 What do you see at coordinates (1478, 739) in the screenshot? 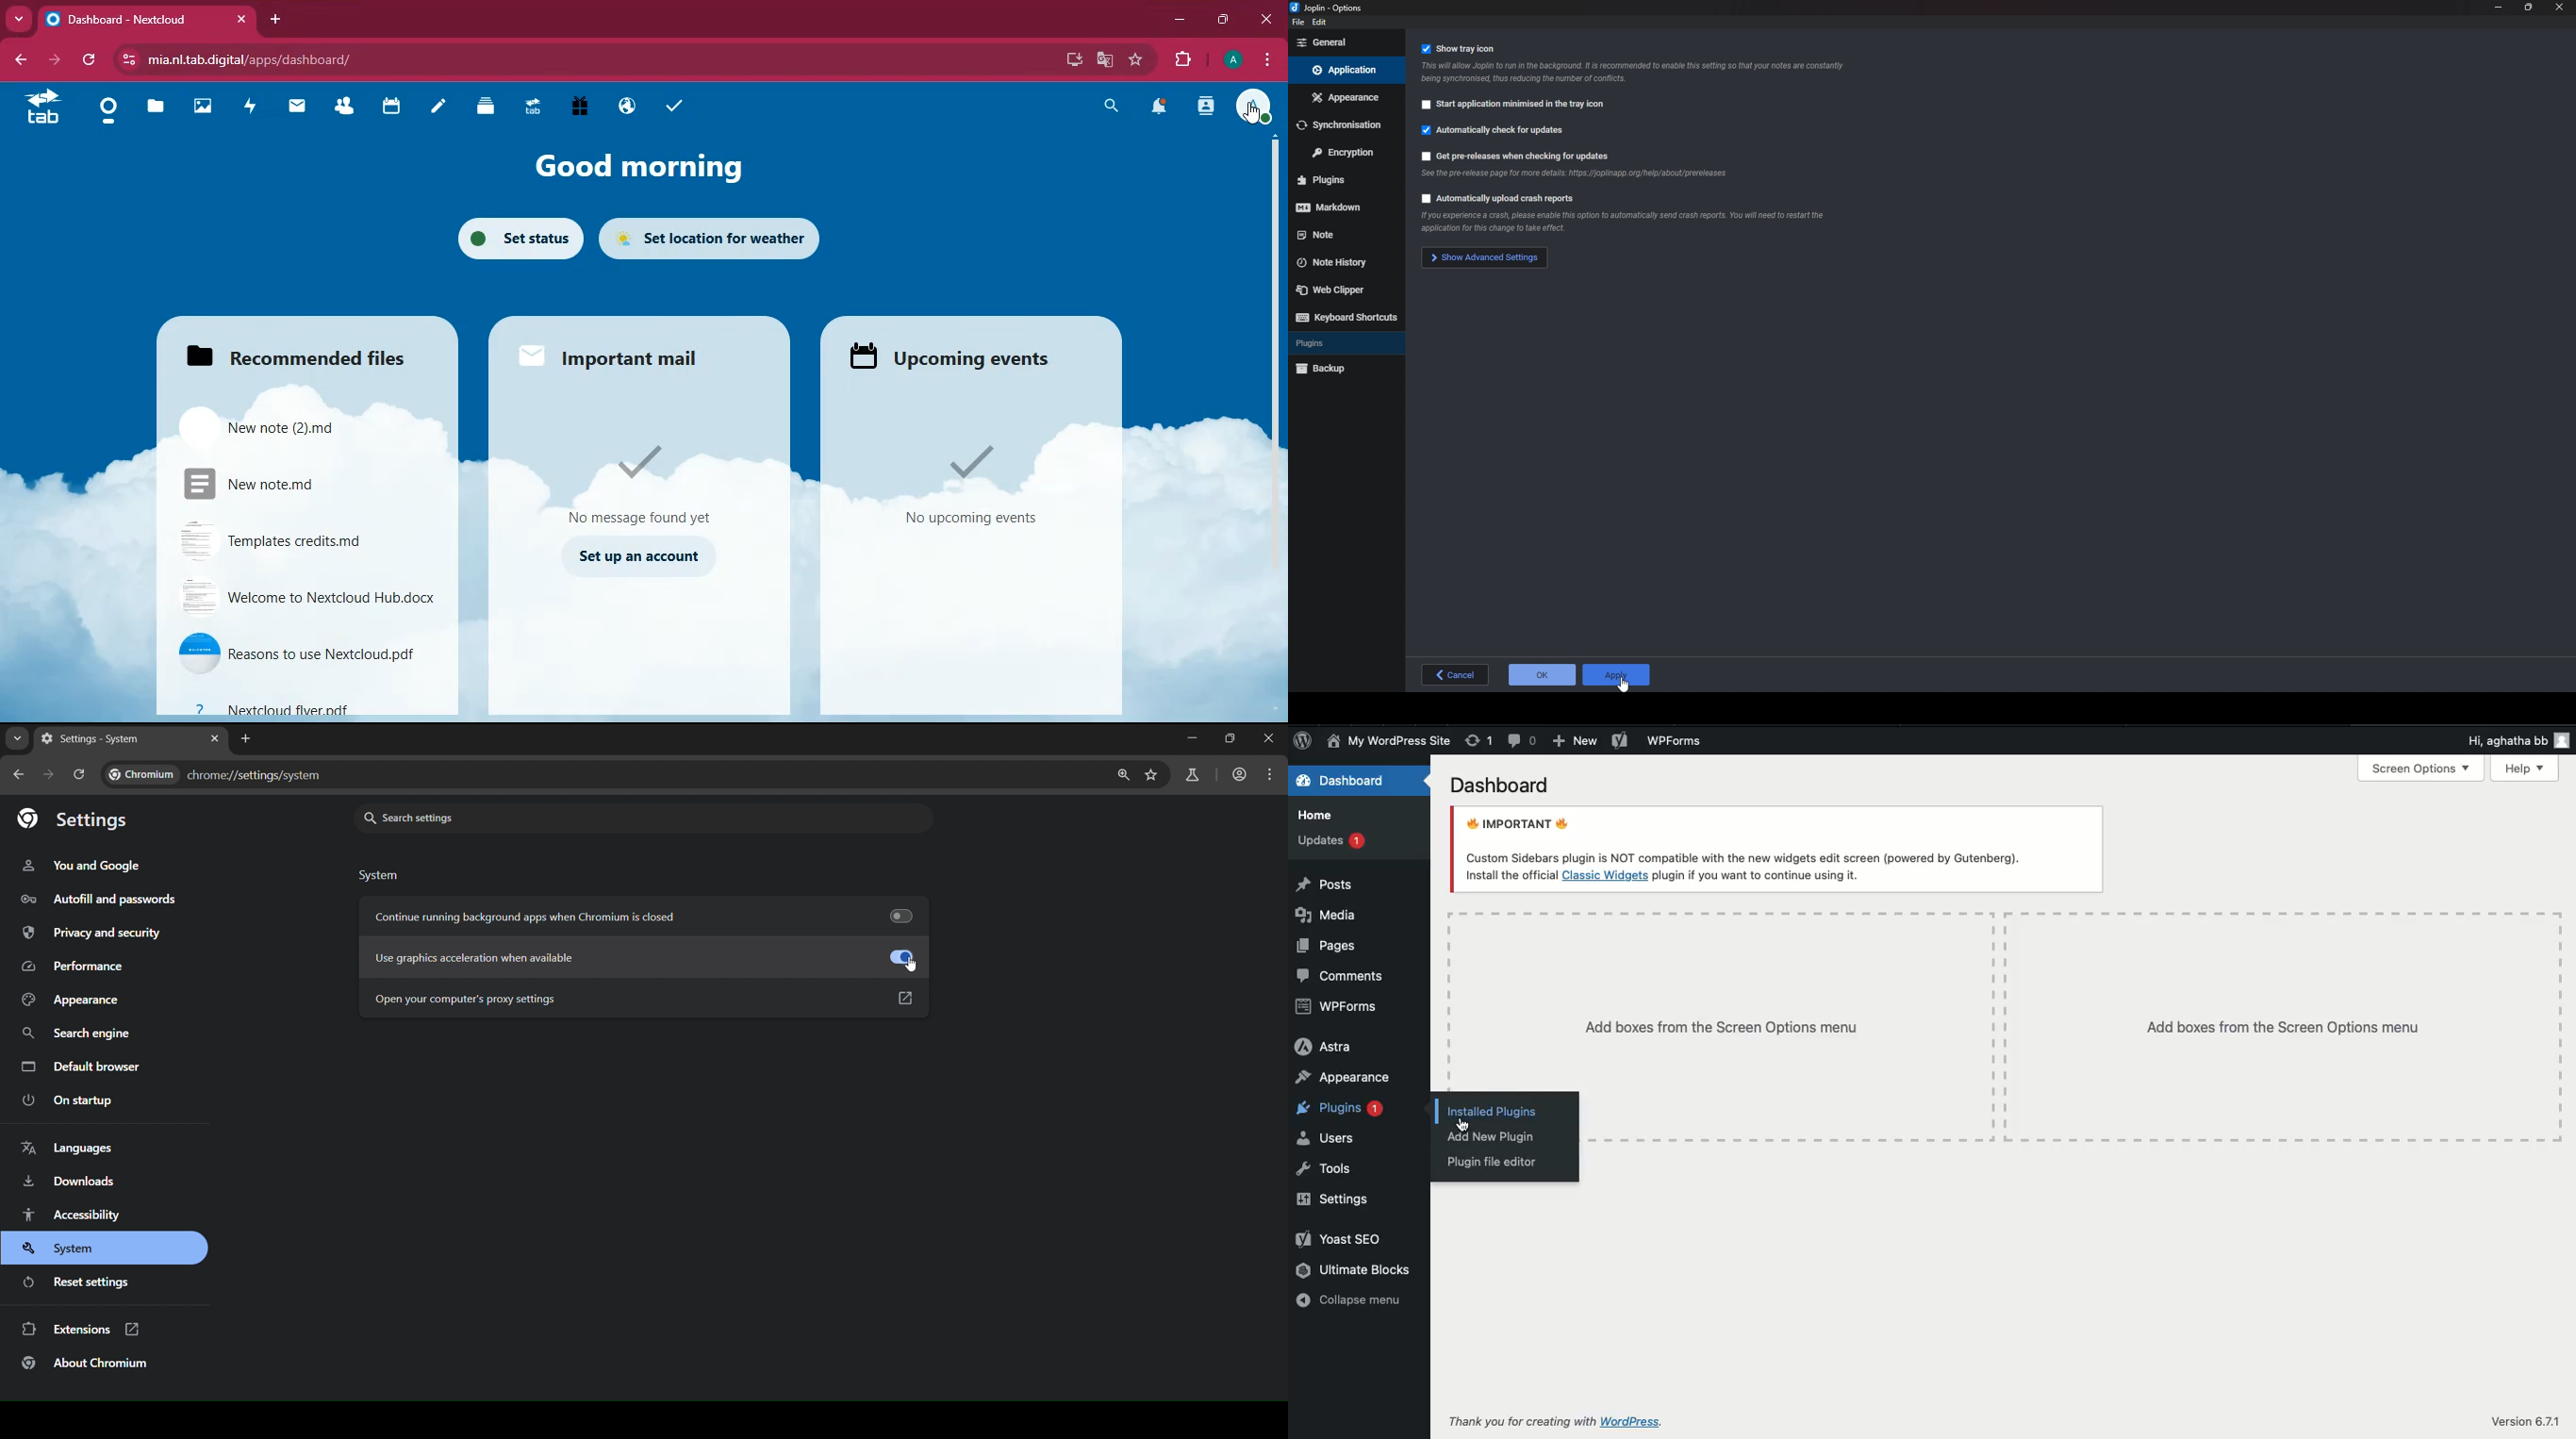
I see `Revision` at bounding box center [1478, 739].